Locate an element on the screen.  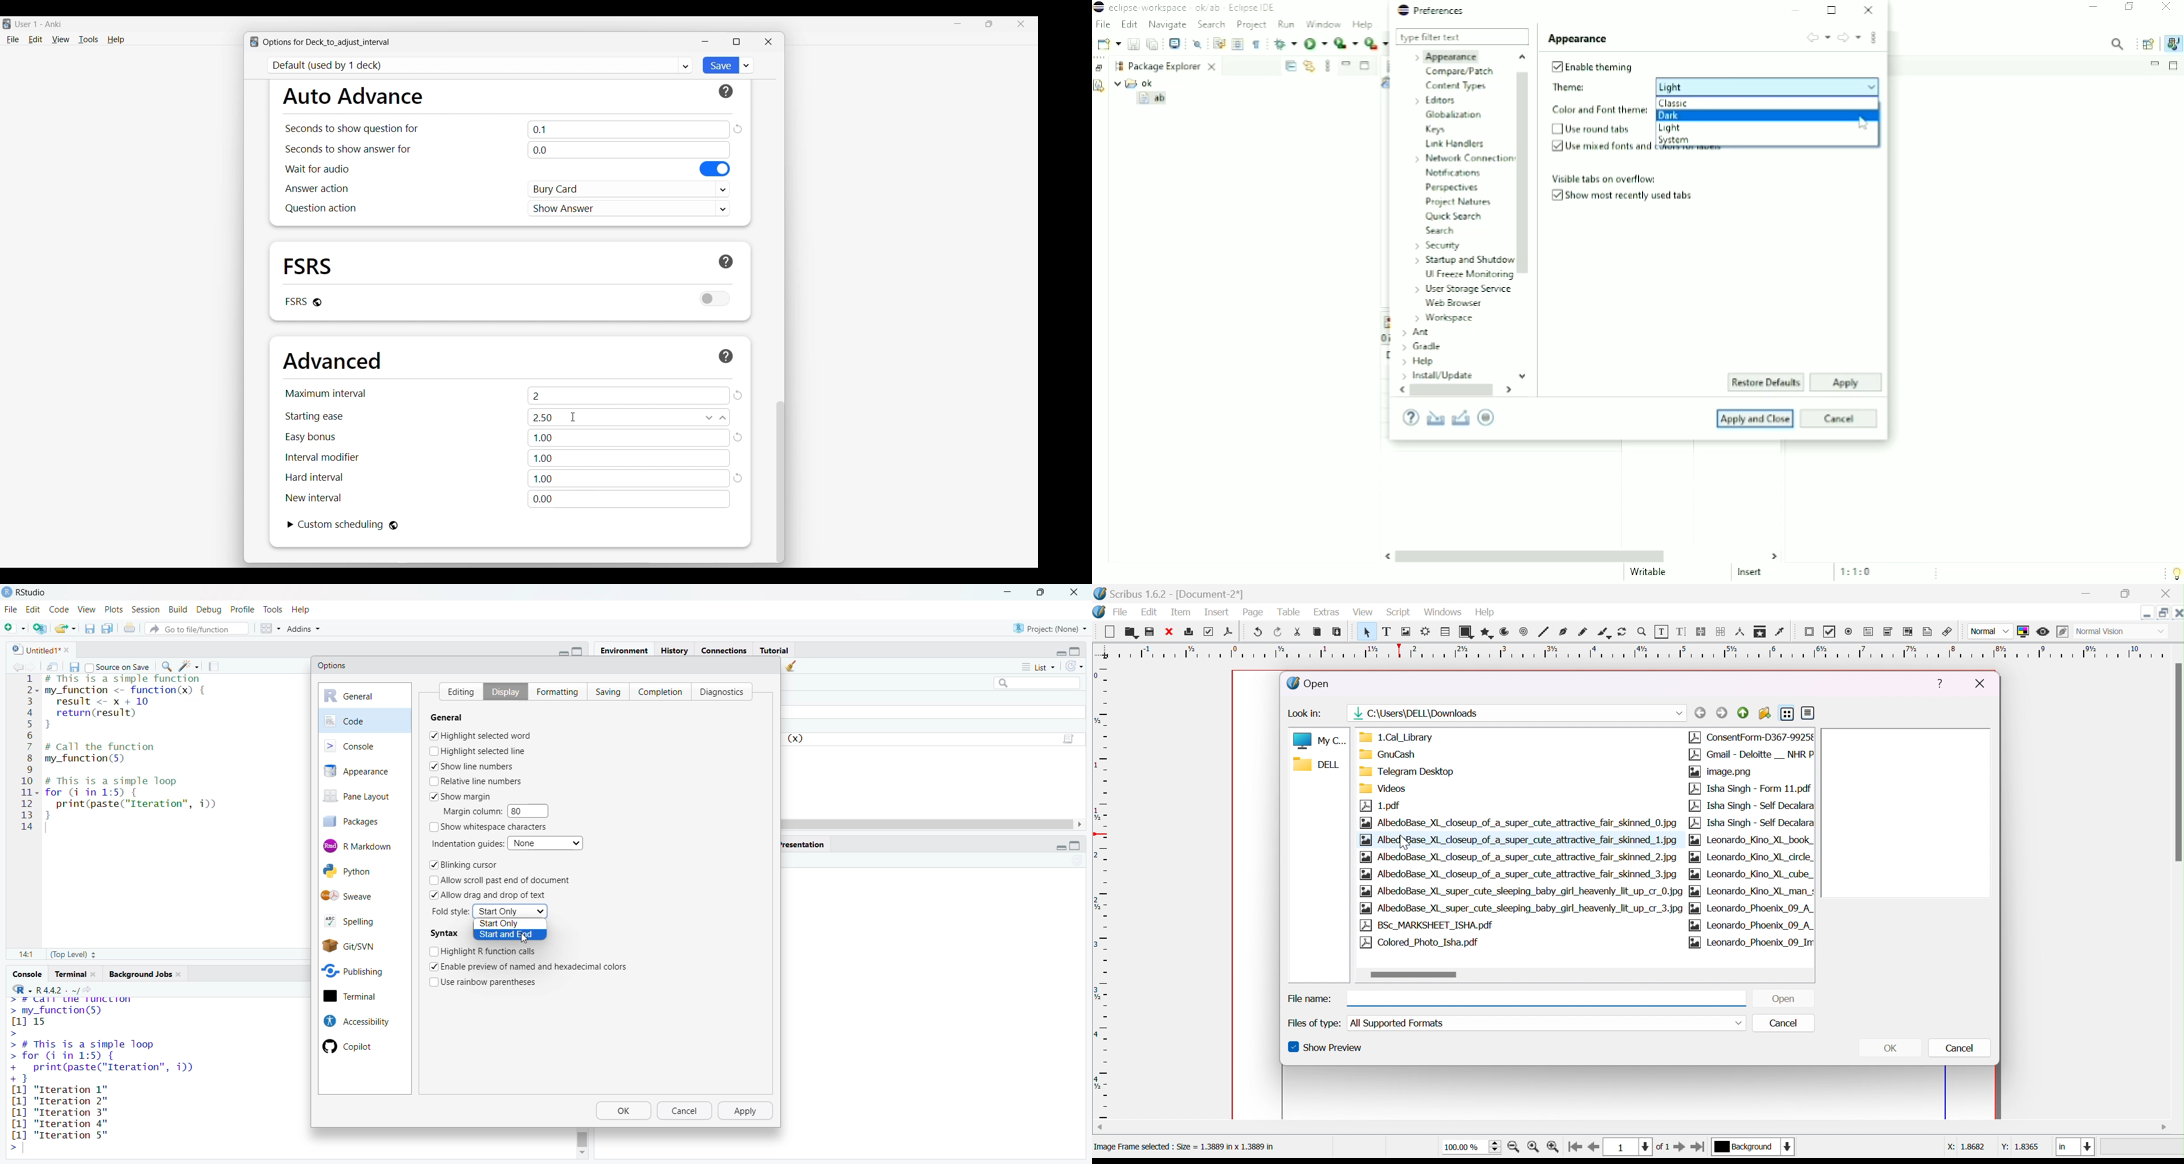
minimize is located at coordinates (1007, 591).